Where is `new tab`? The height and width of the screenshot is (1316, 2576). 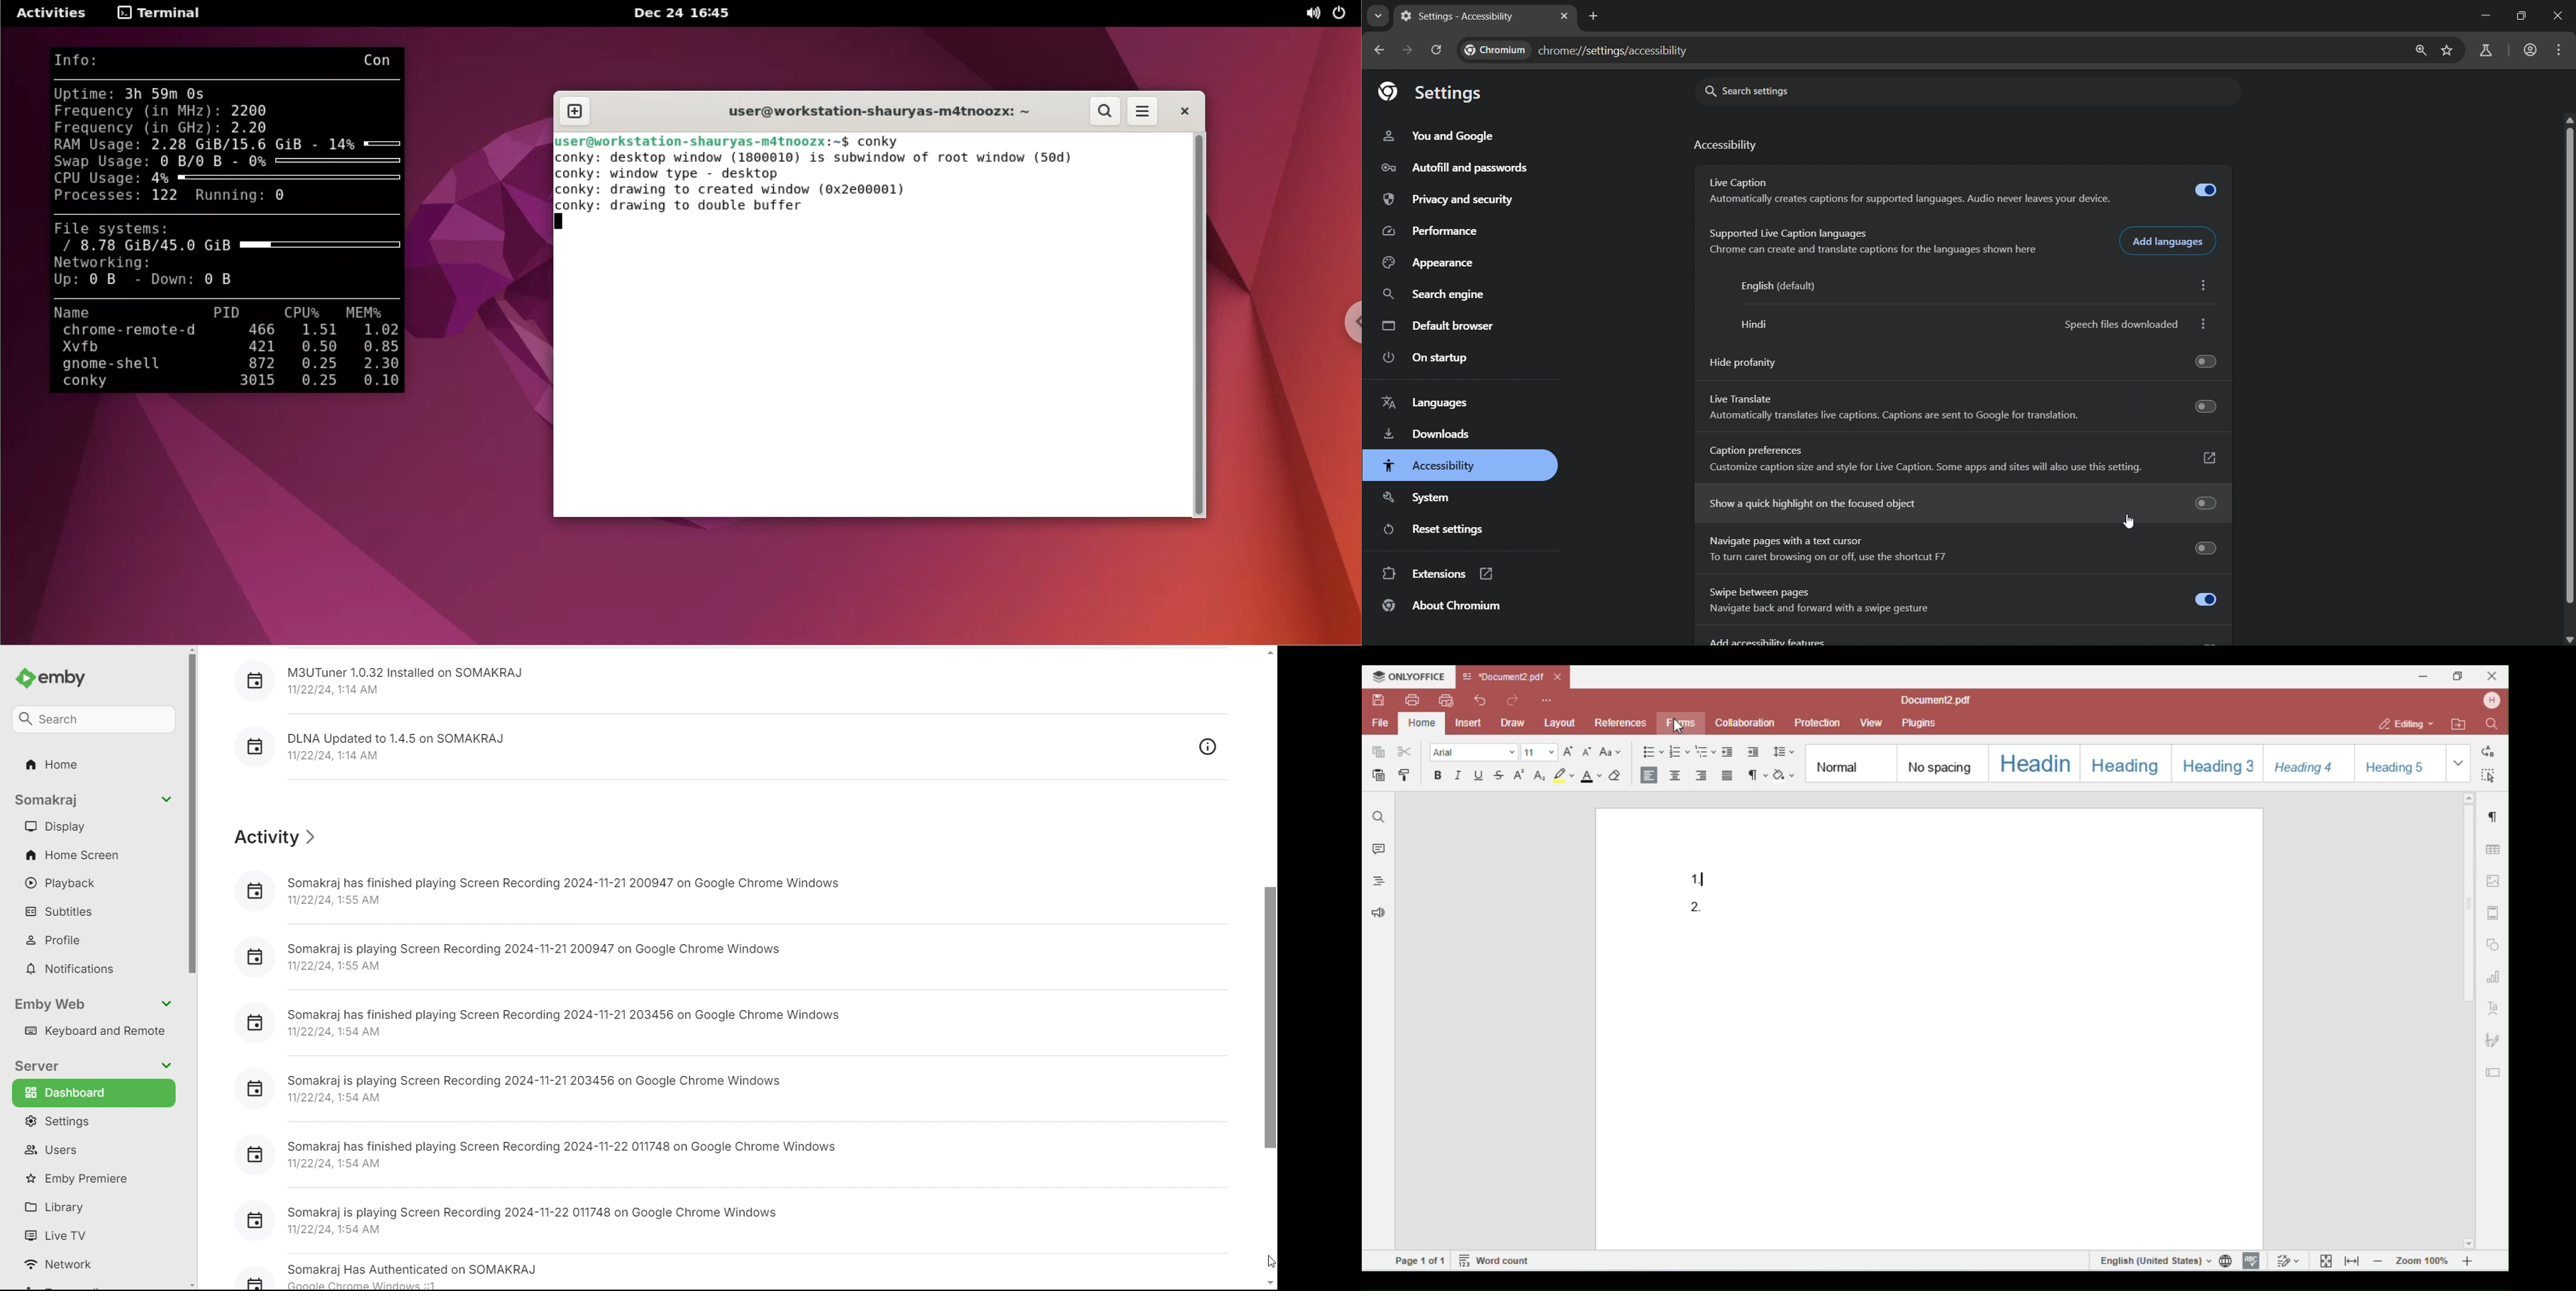 new tab is located at coordinates (1596, 17).